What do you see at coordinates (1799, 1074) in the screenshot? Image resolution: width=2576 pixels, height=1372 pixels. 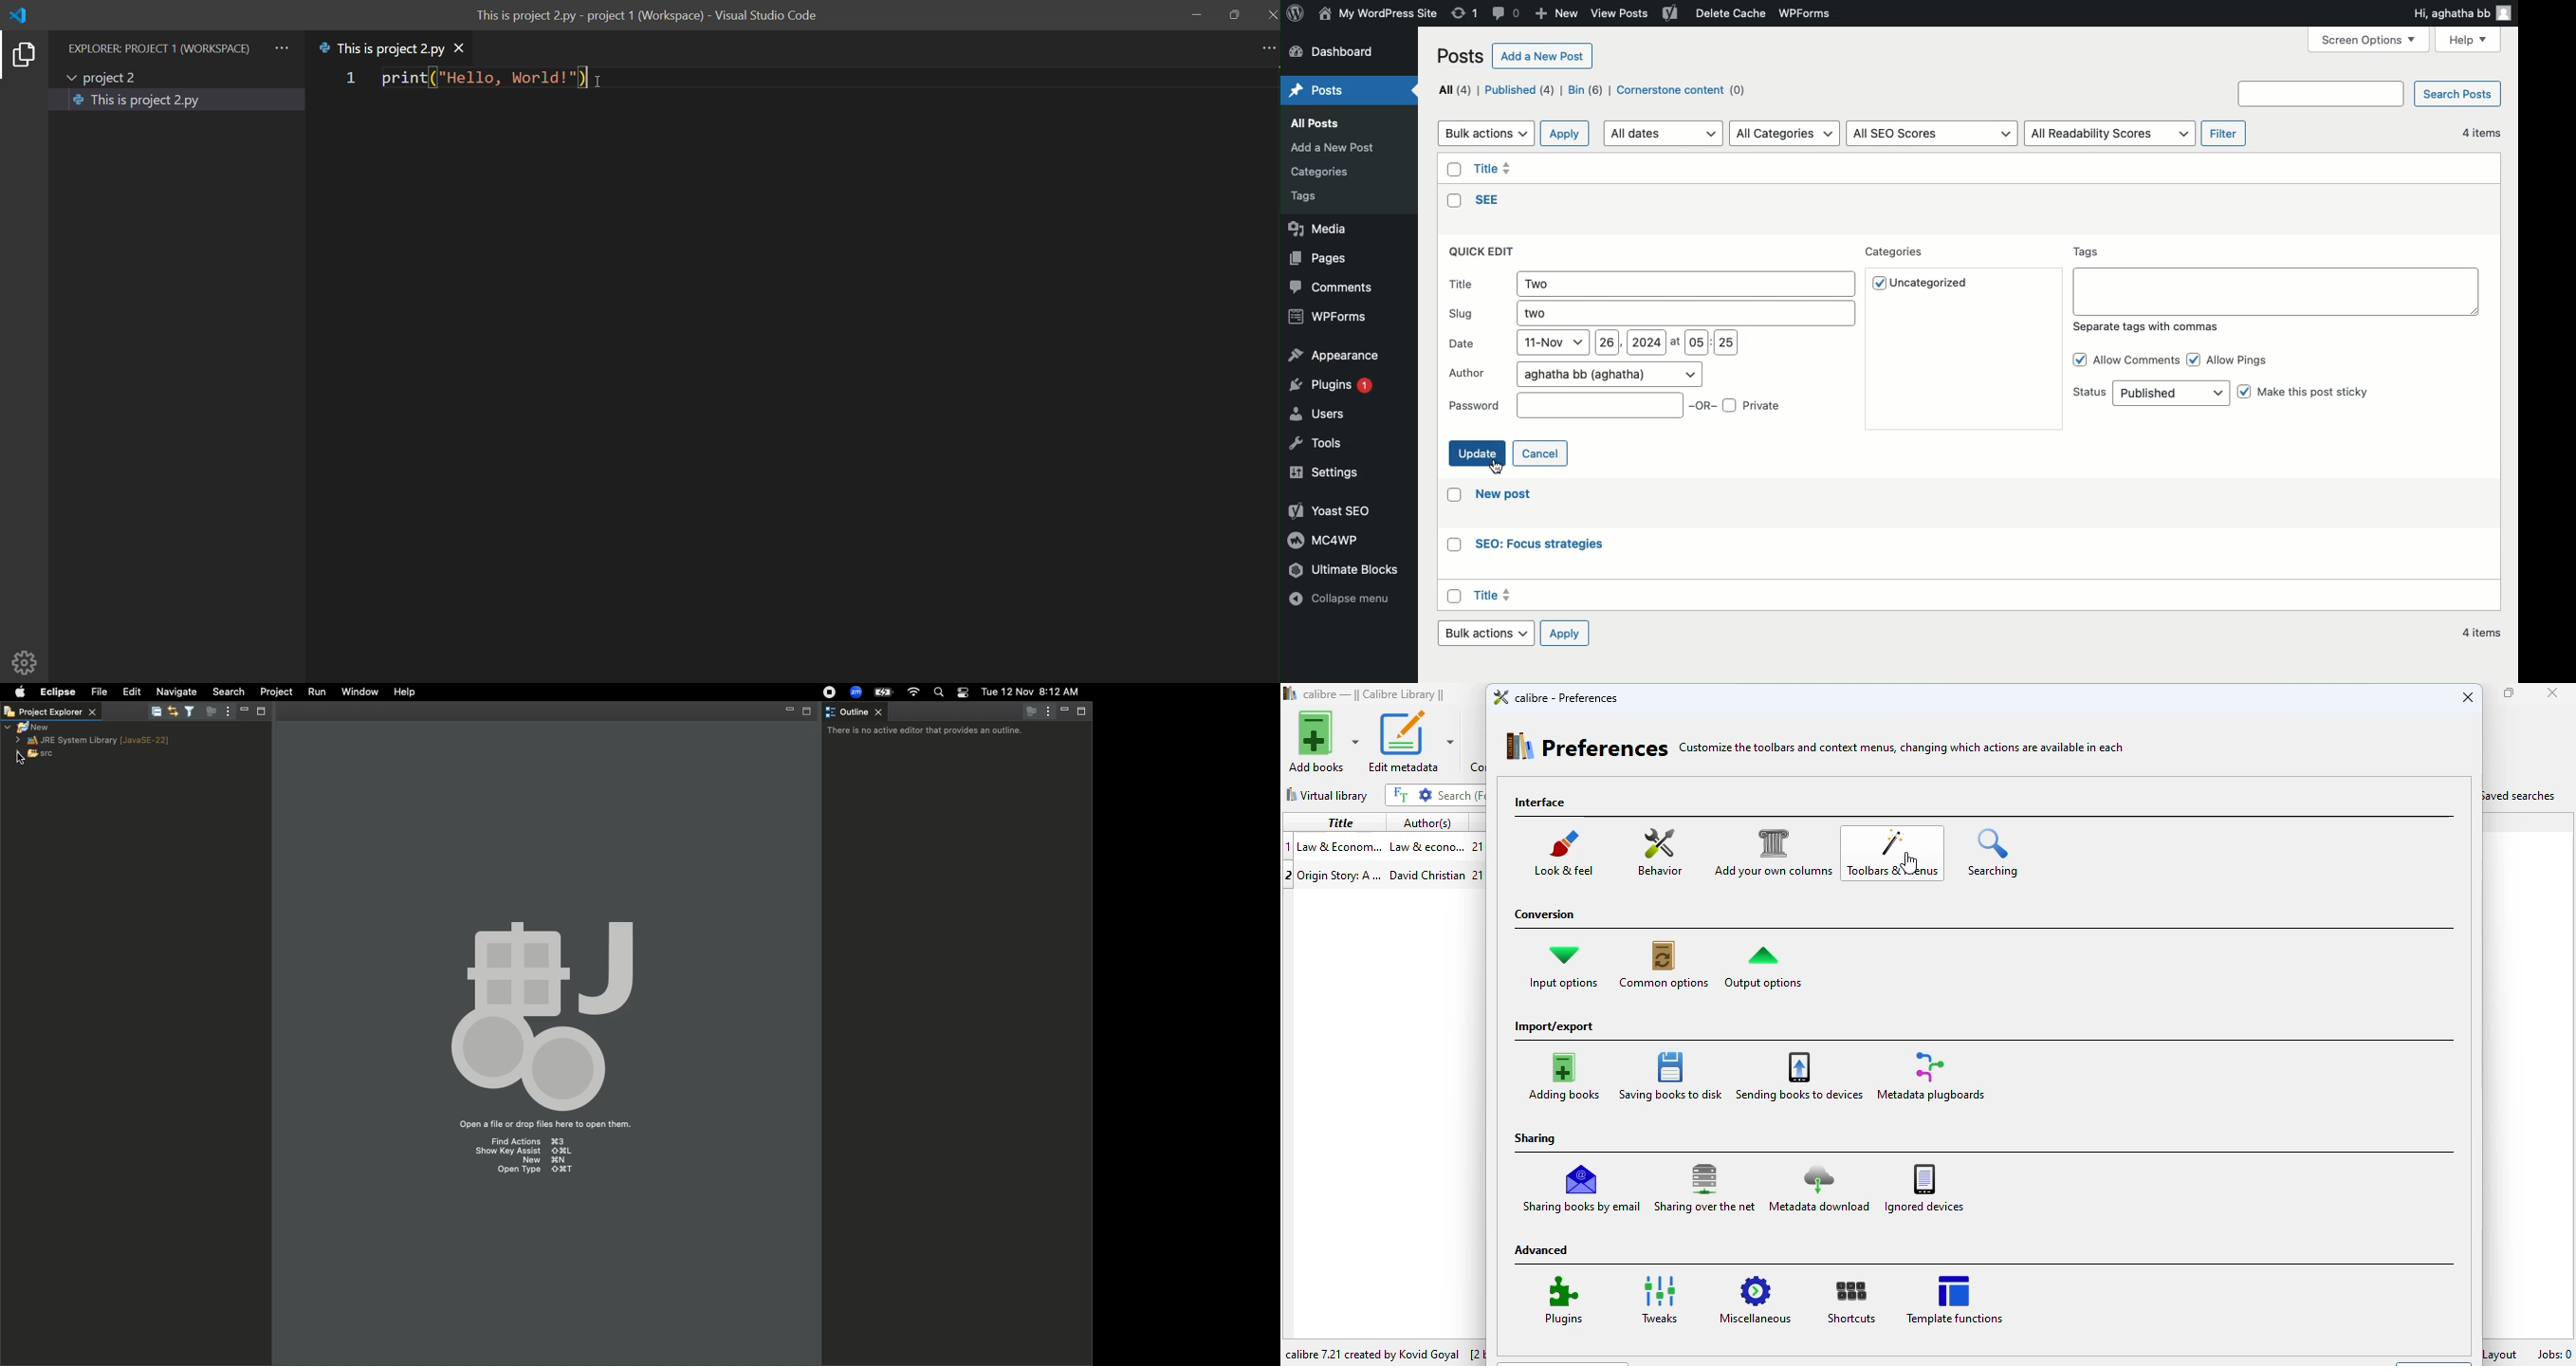 I see `sending books to devices` at bounding box center [1799, 1074].